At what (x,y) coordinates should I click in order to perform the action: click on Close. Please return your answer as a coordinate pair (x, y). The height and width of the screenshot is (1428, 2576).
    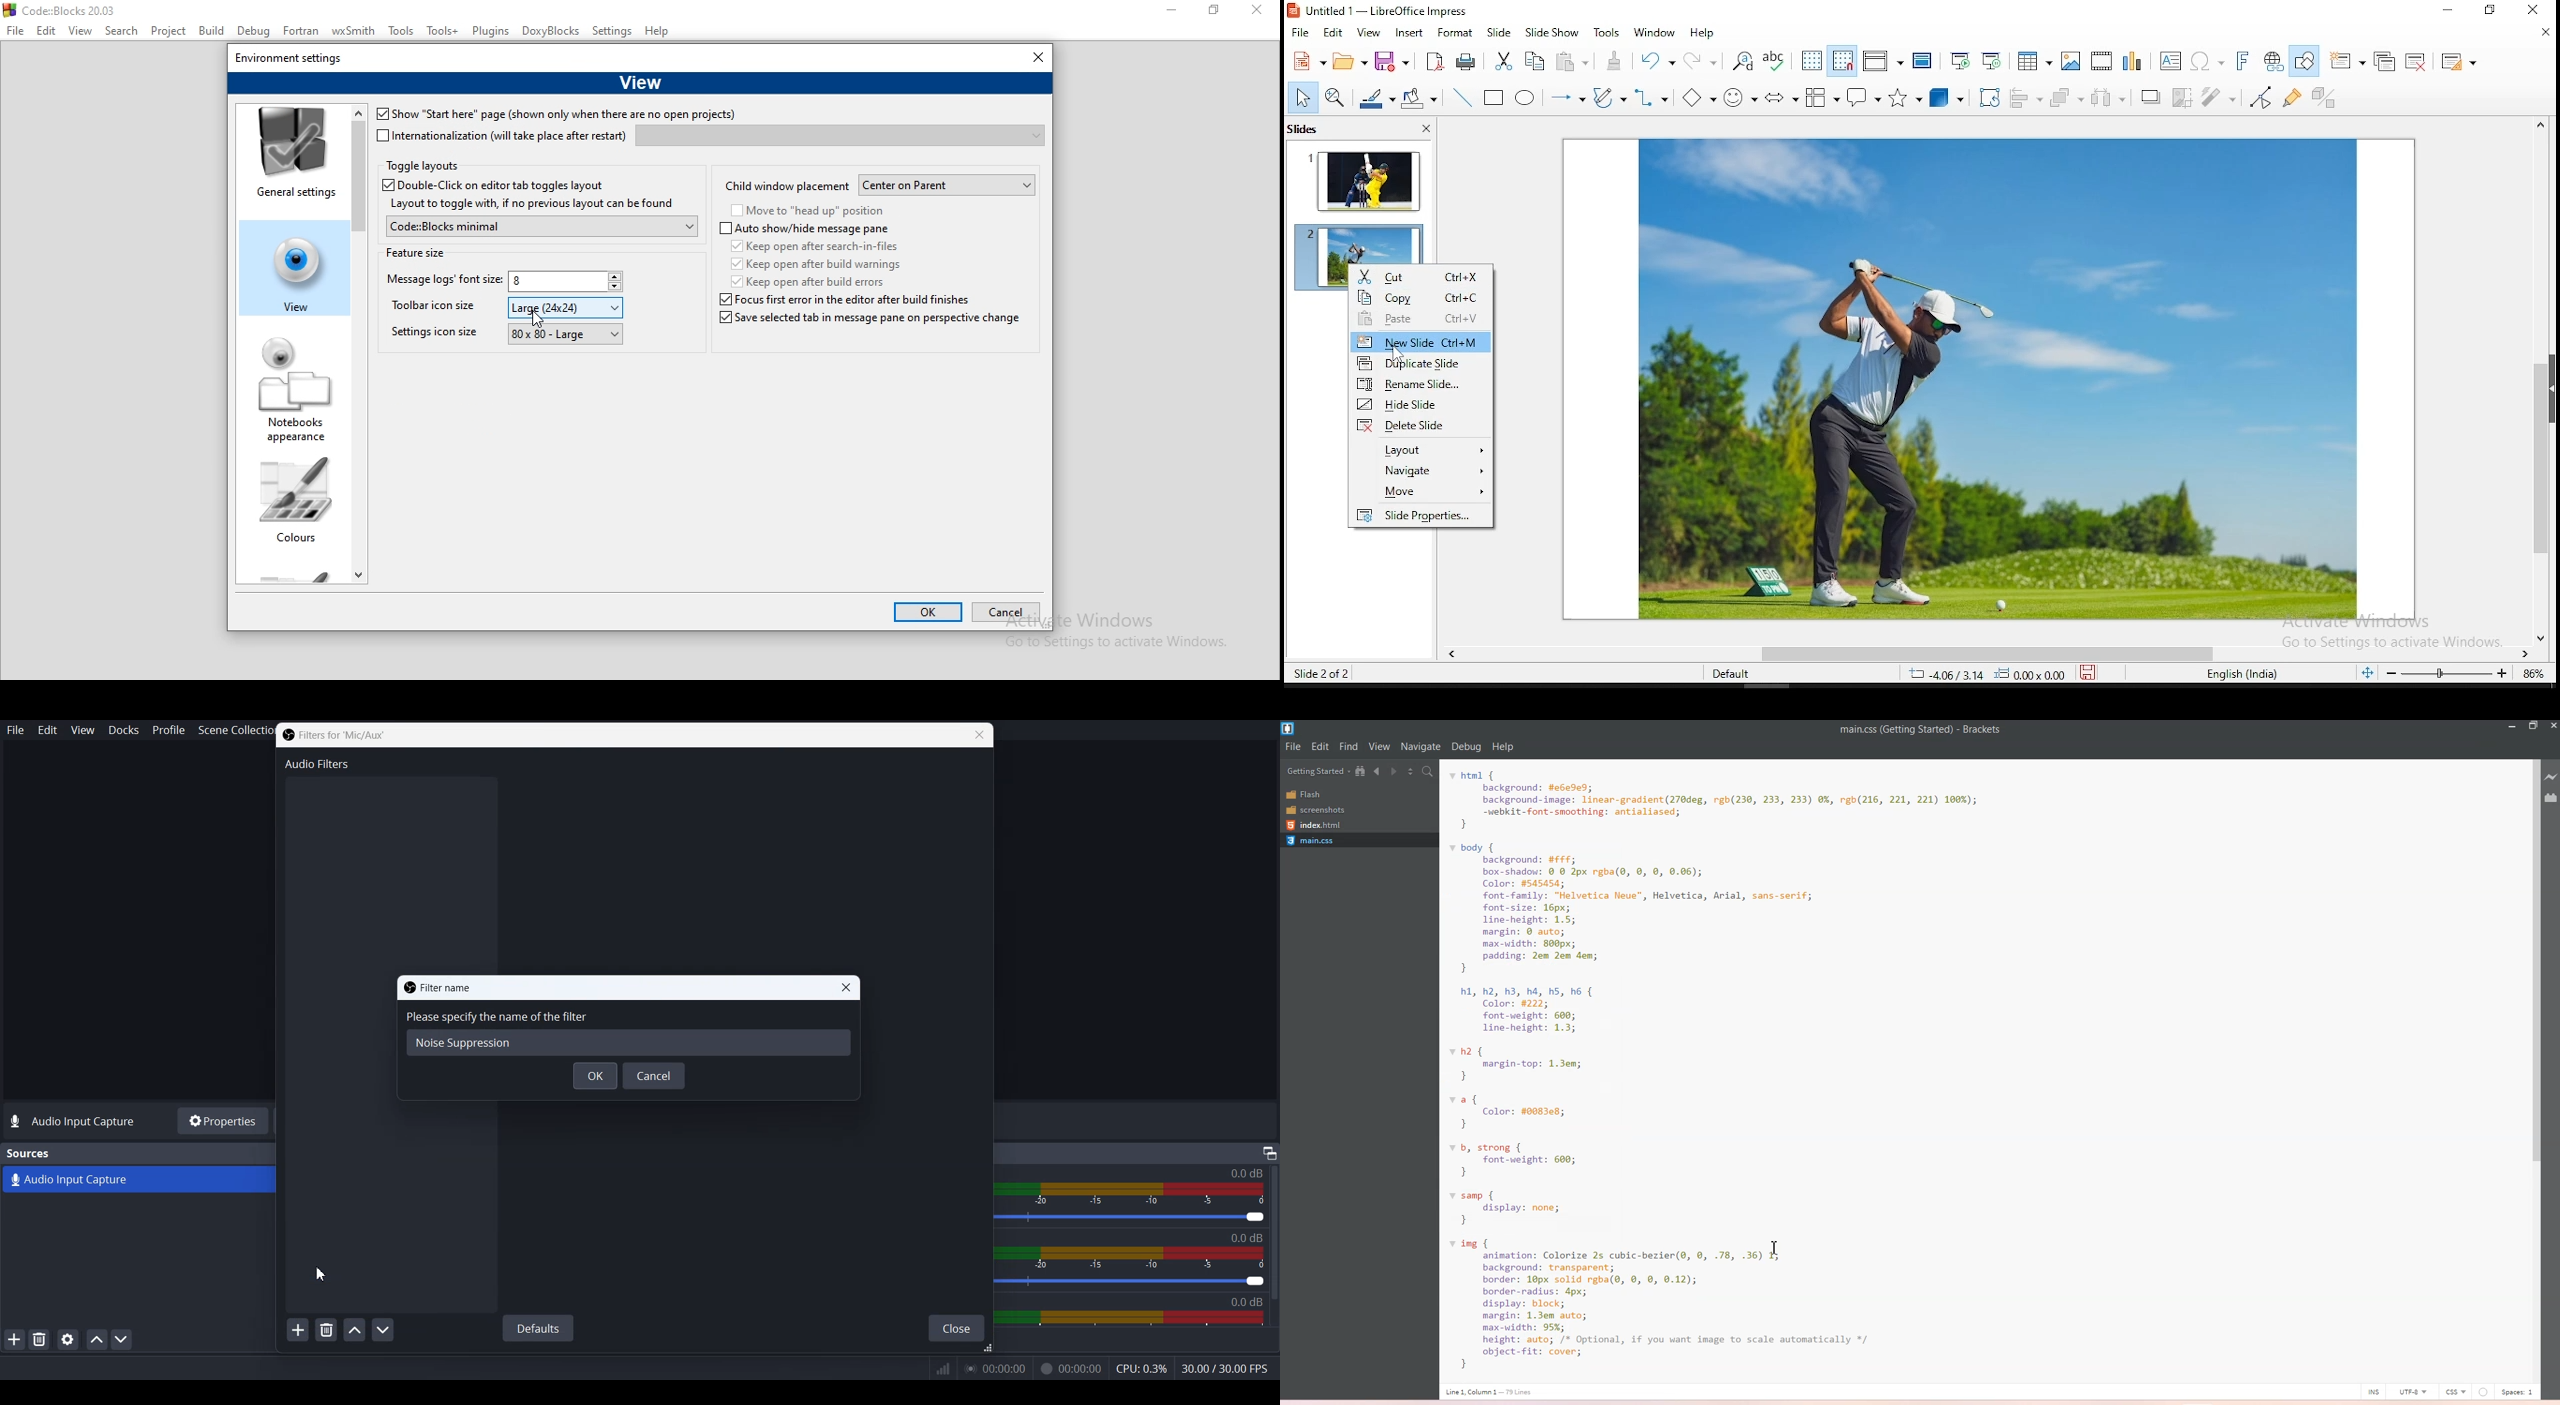
    Looking at the image, I should click on (957, 1329).